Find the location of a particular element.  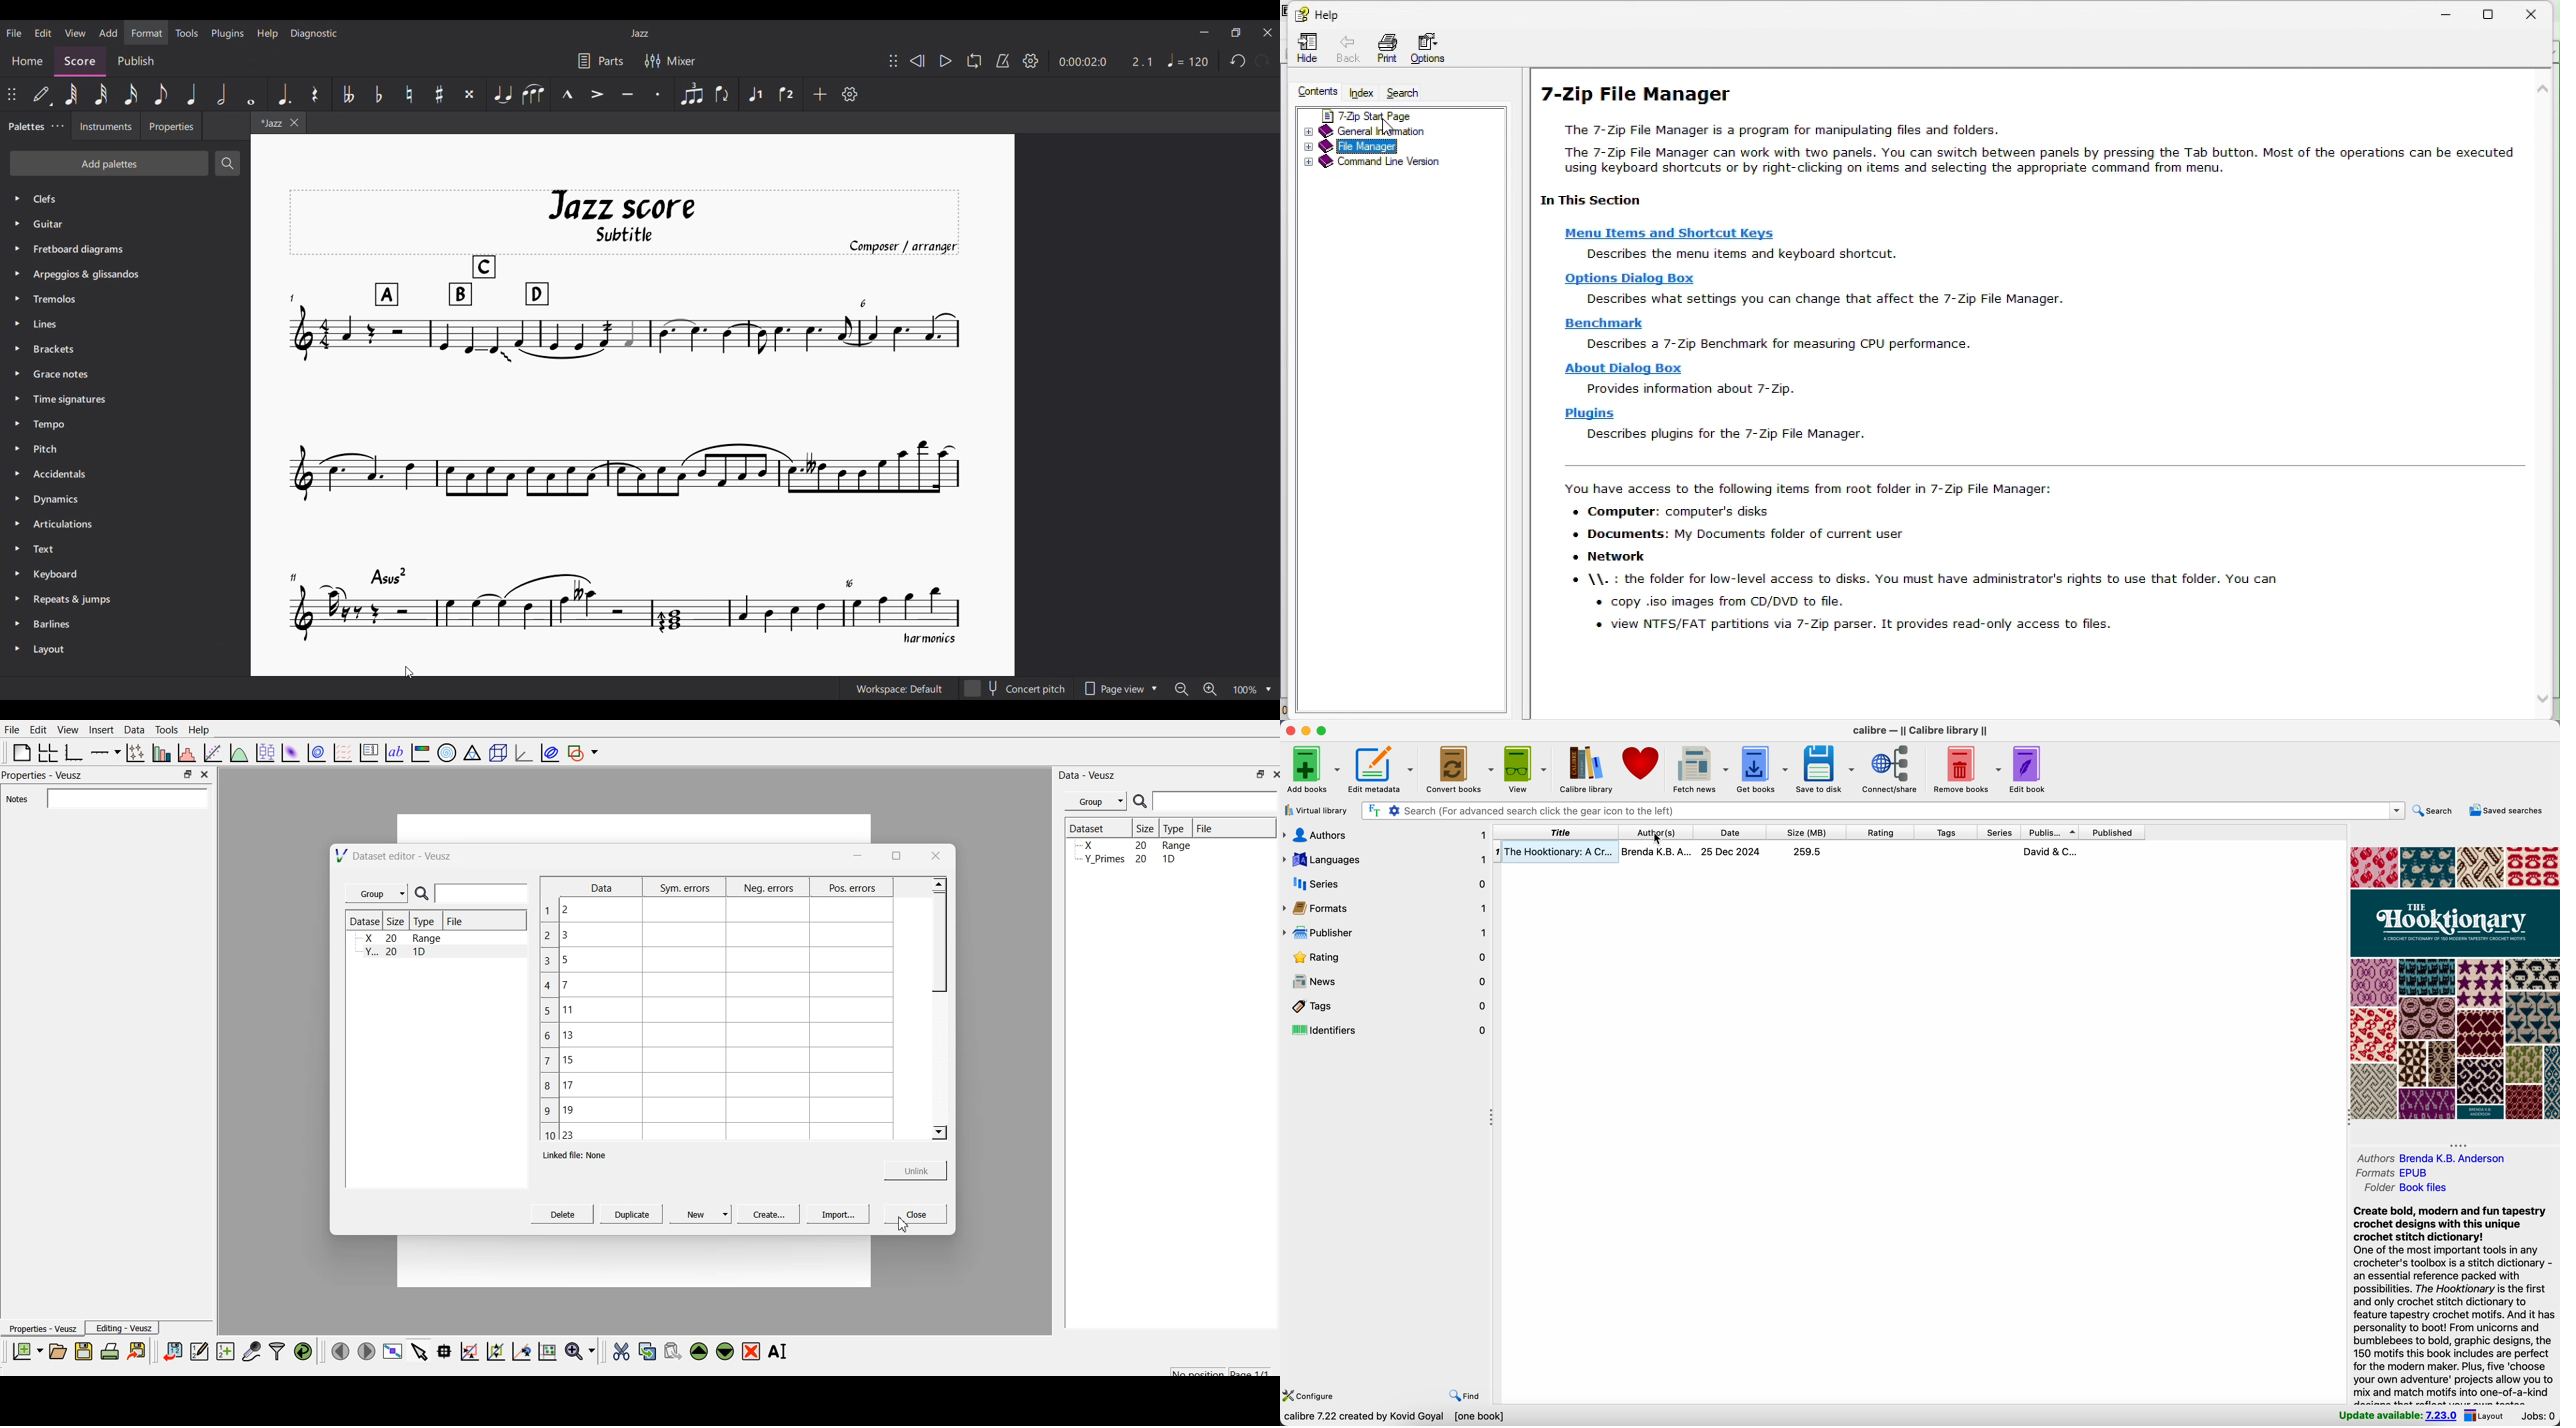

Accidentals is located at coordinates (63, 473).